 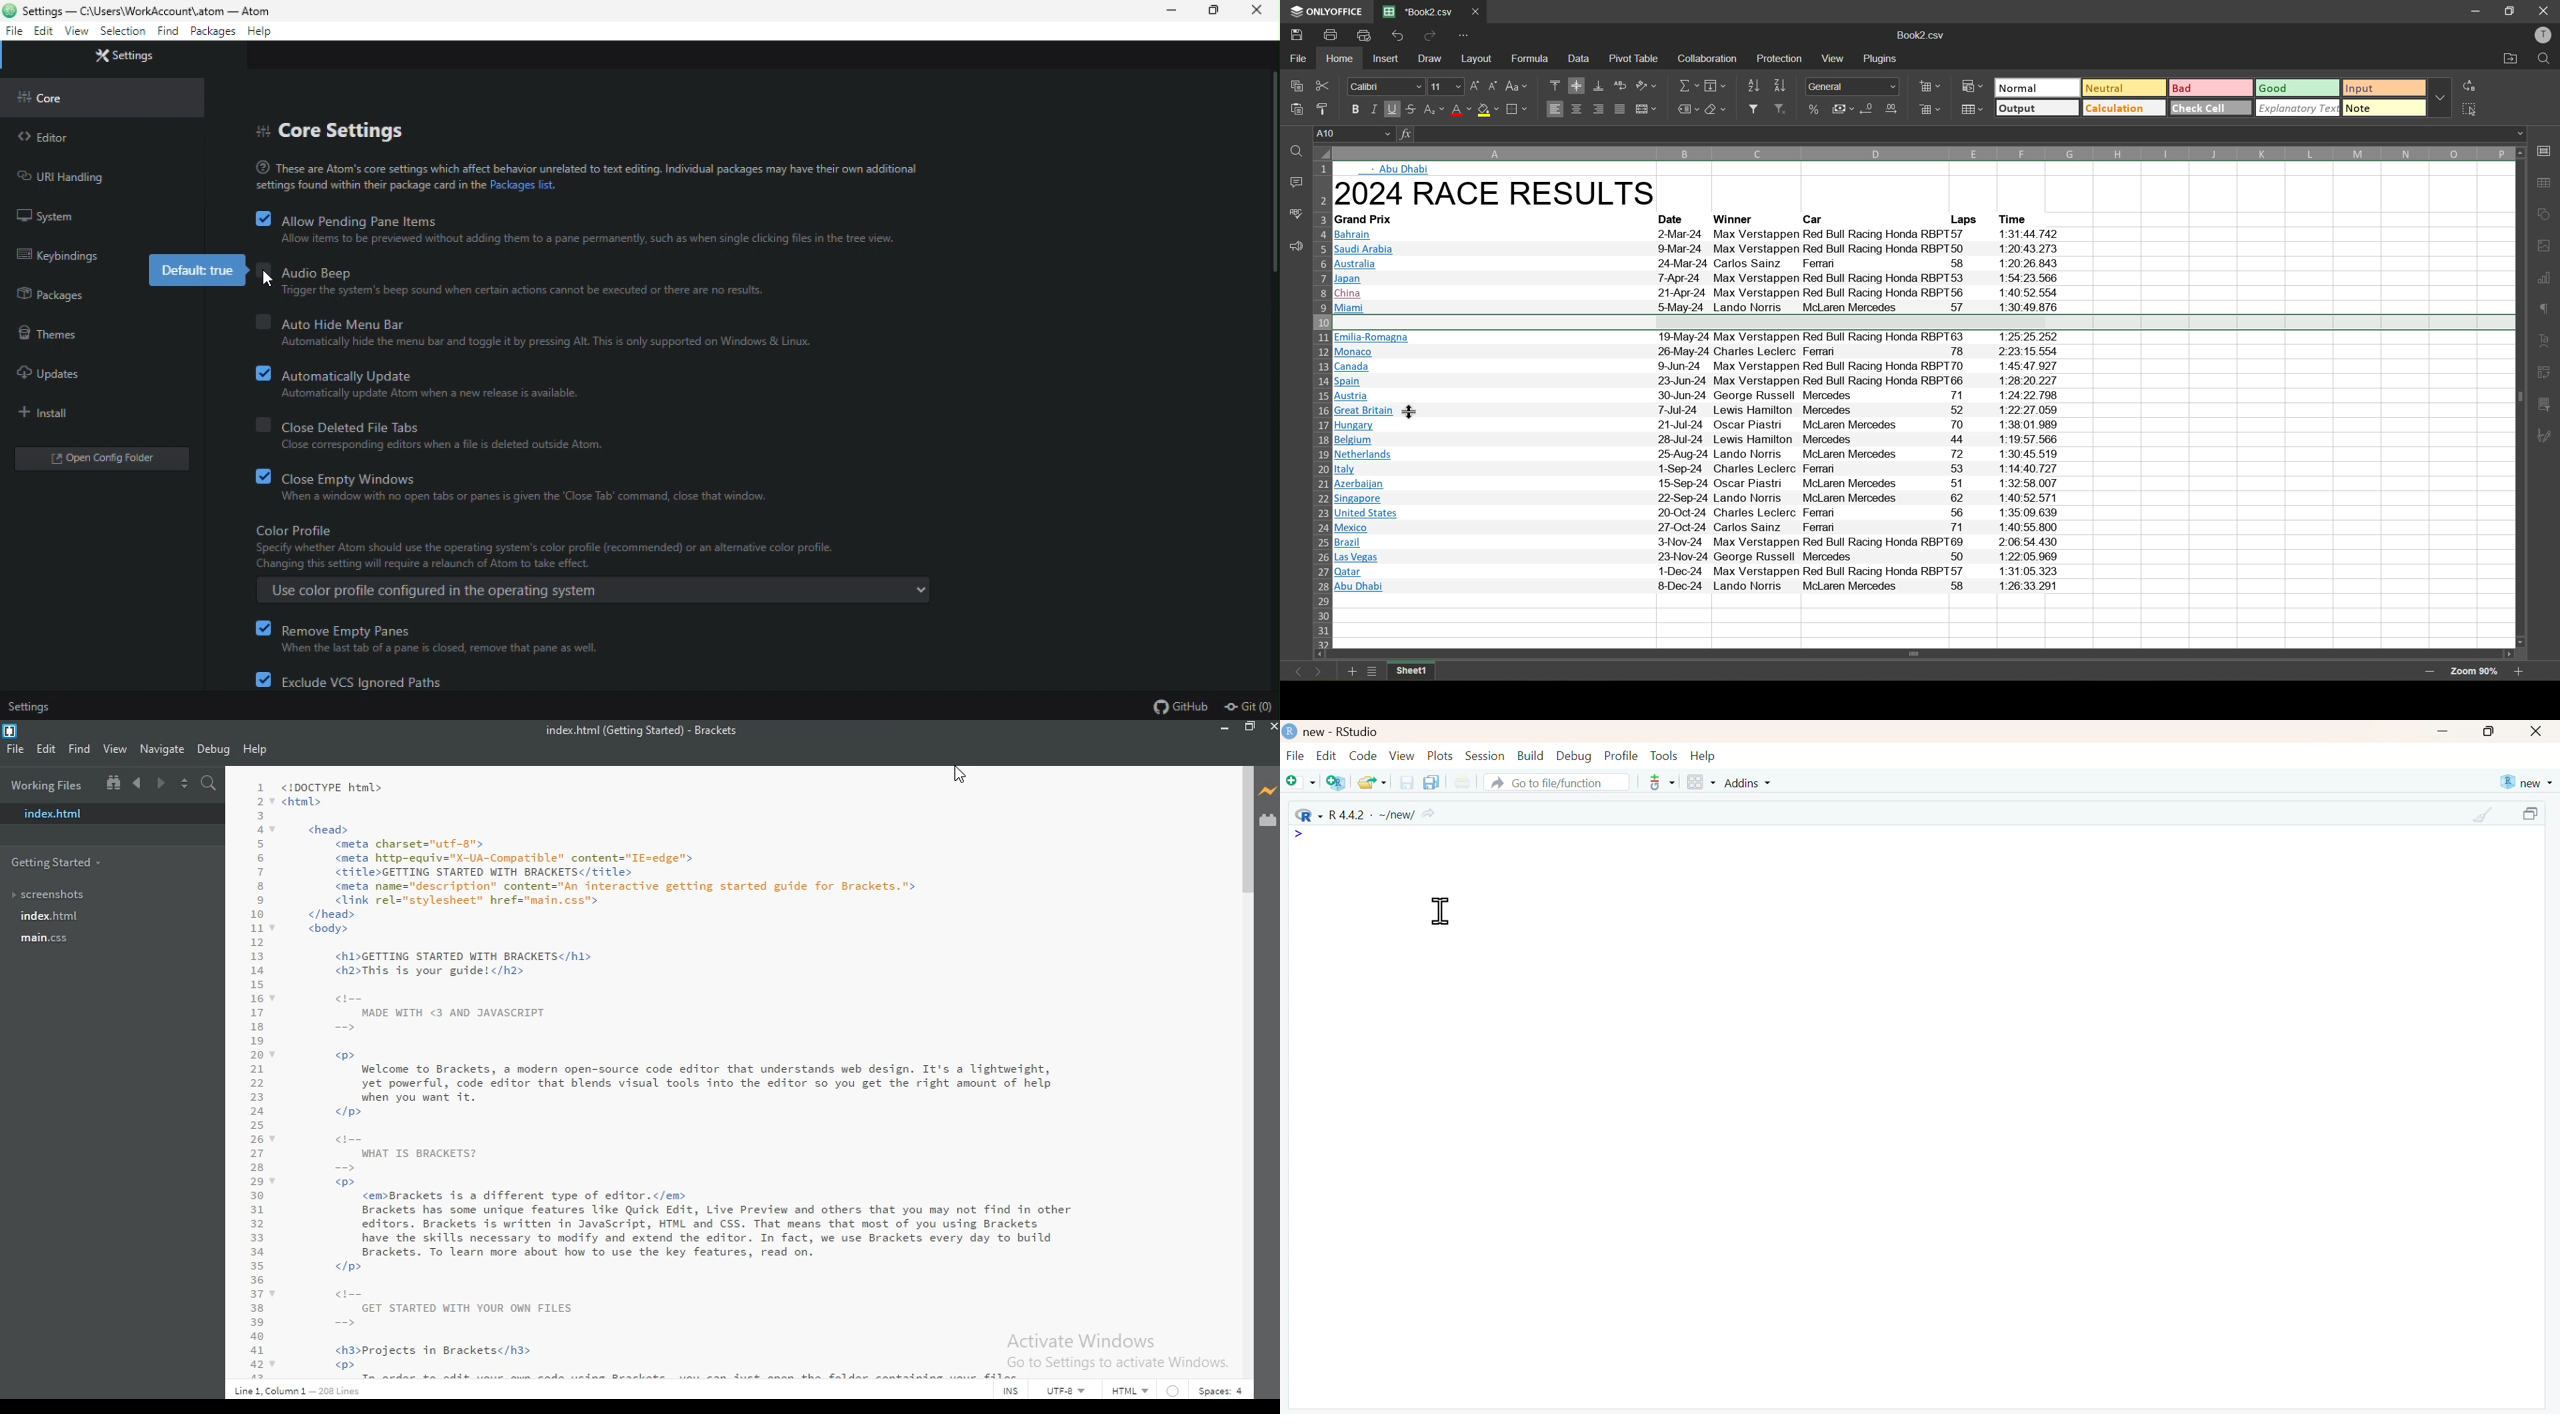 I want to click on Cursor, so click(x=1441, y=912).